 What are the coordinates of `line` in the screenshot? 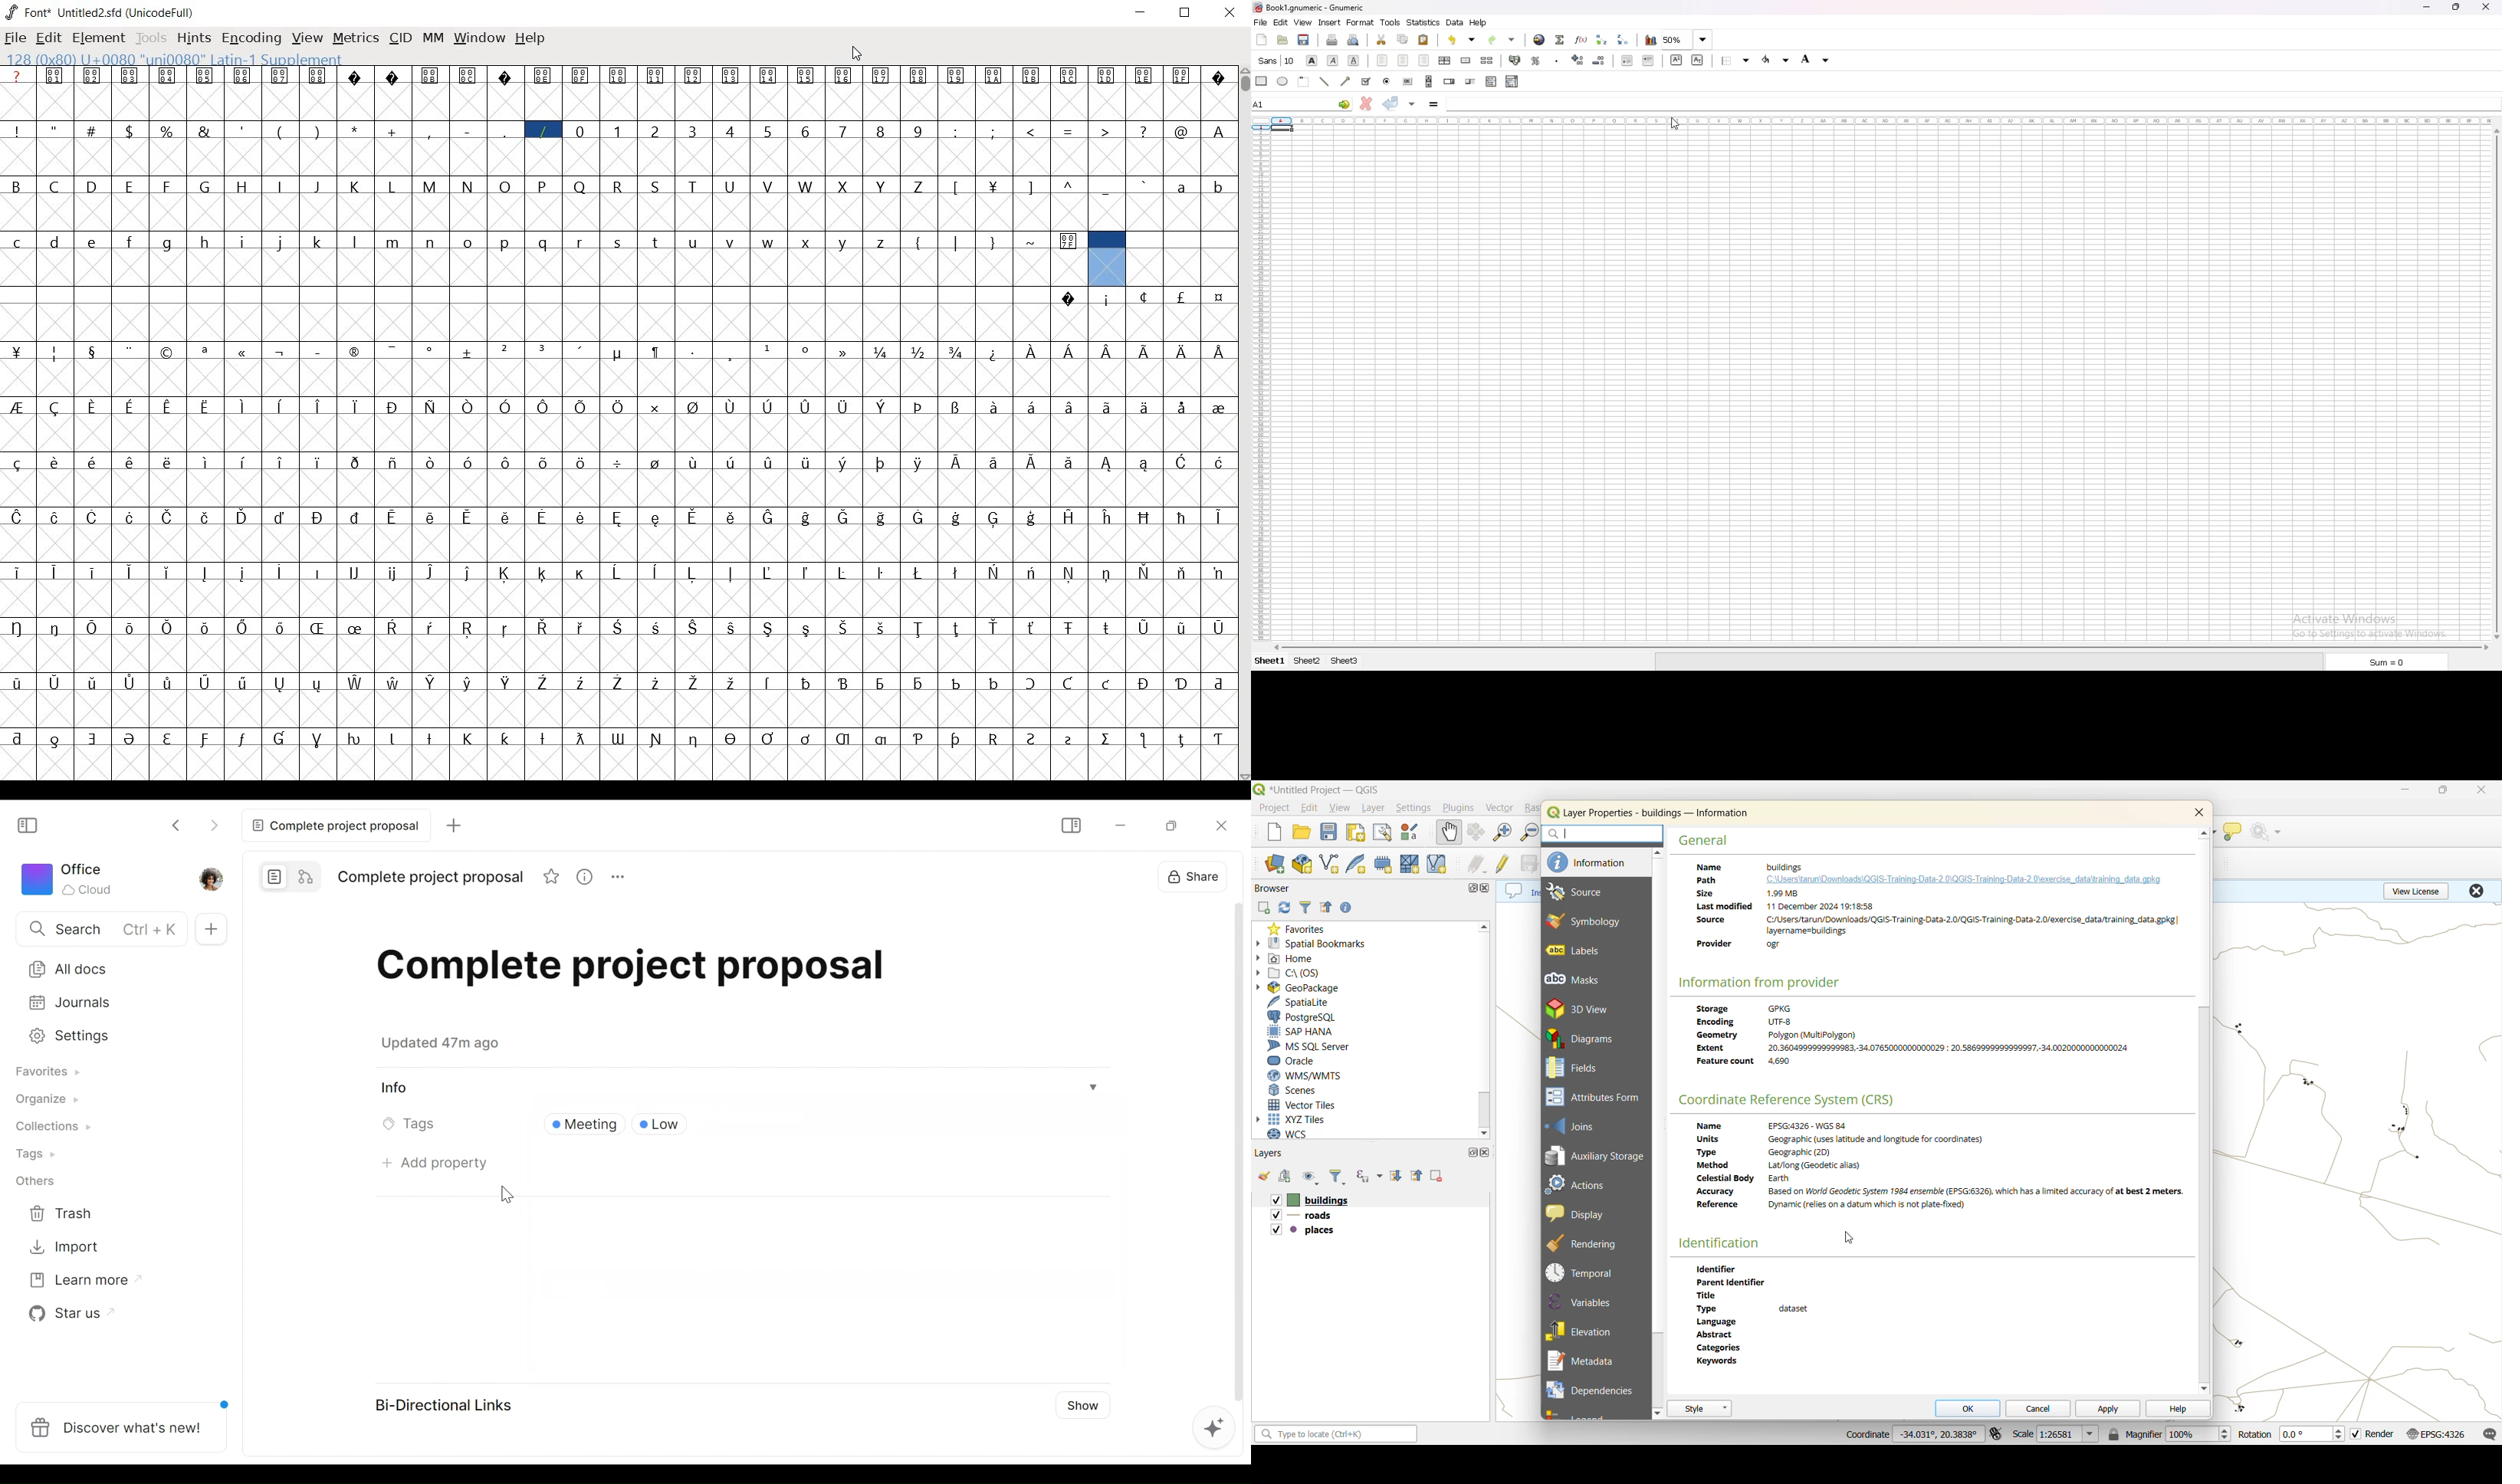 It's located at (1325, 81).